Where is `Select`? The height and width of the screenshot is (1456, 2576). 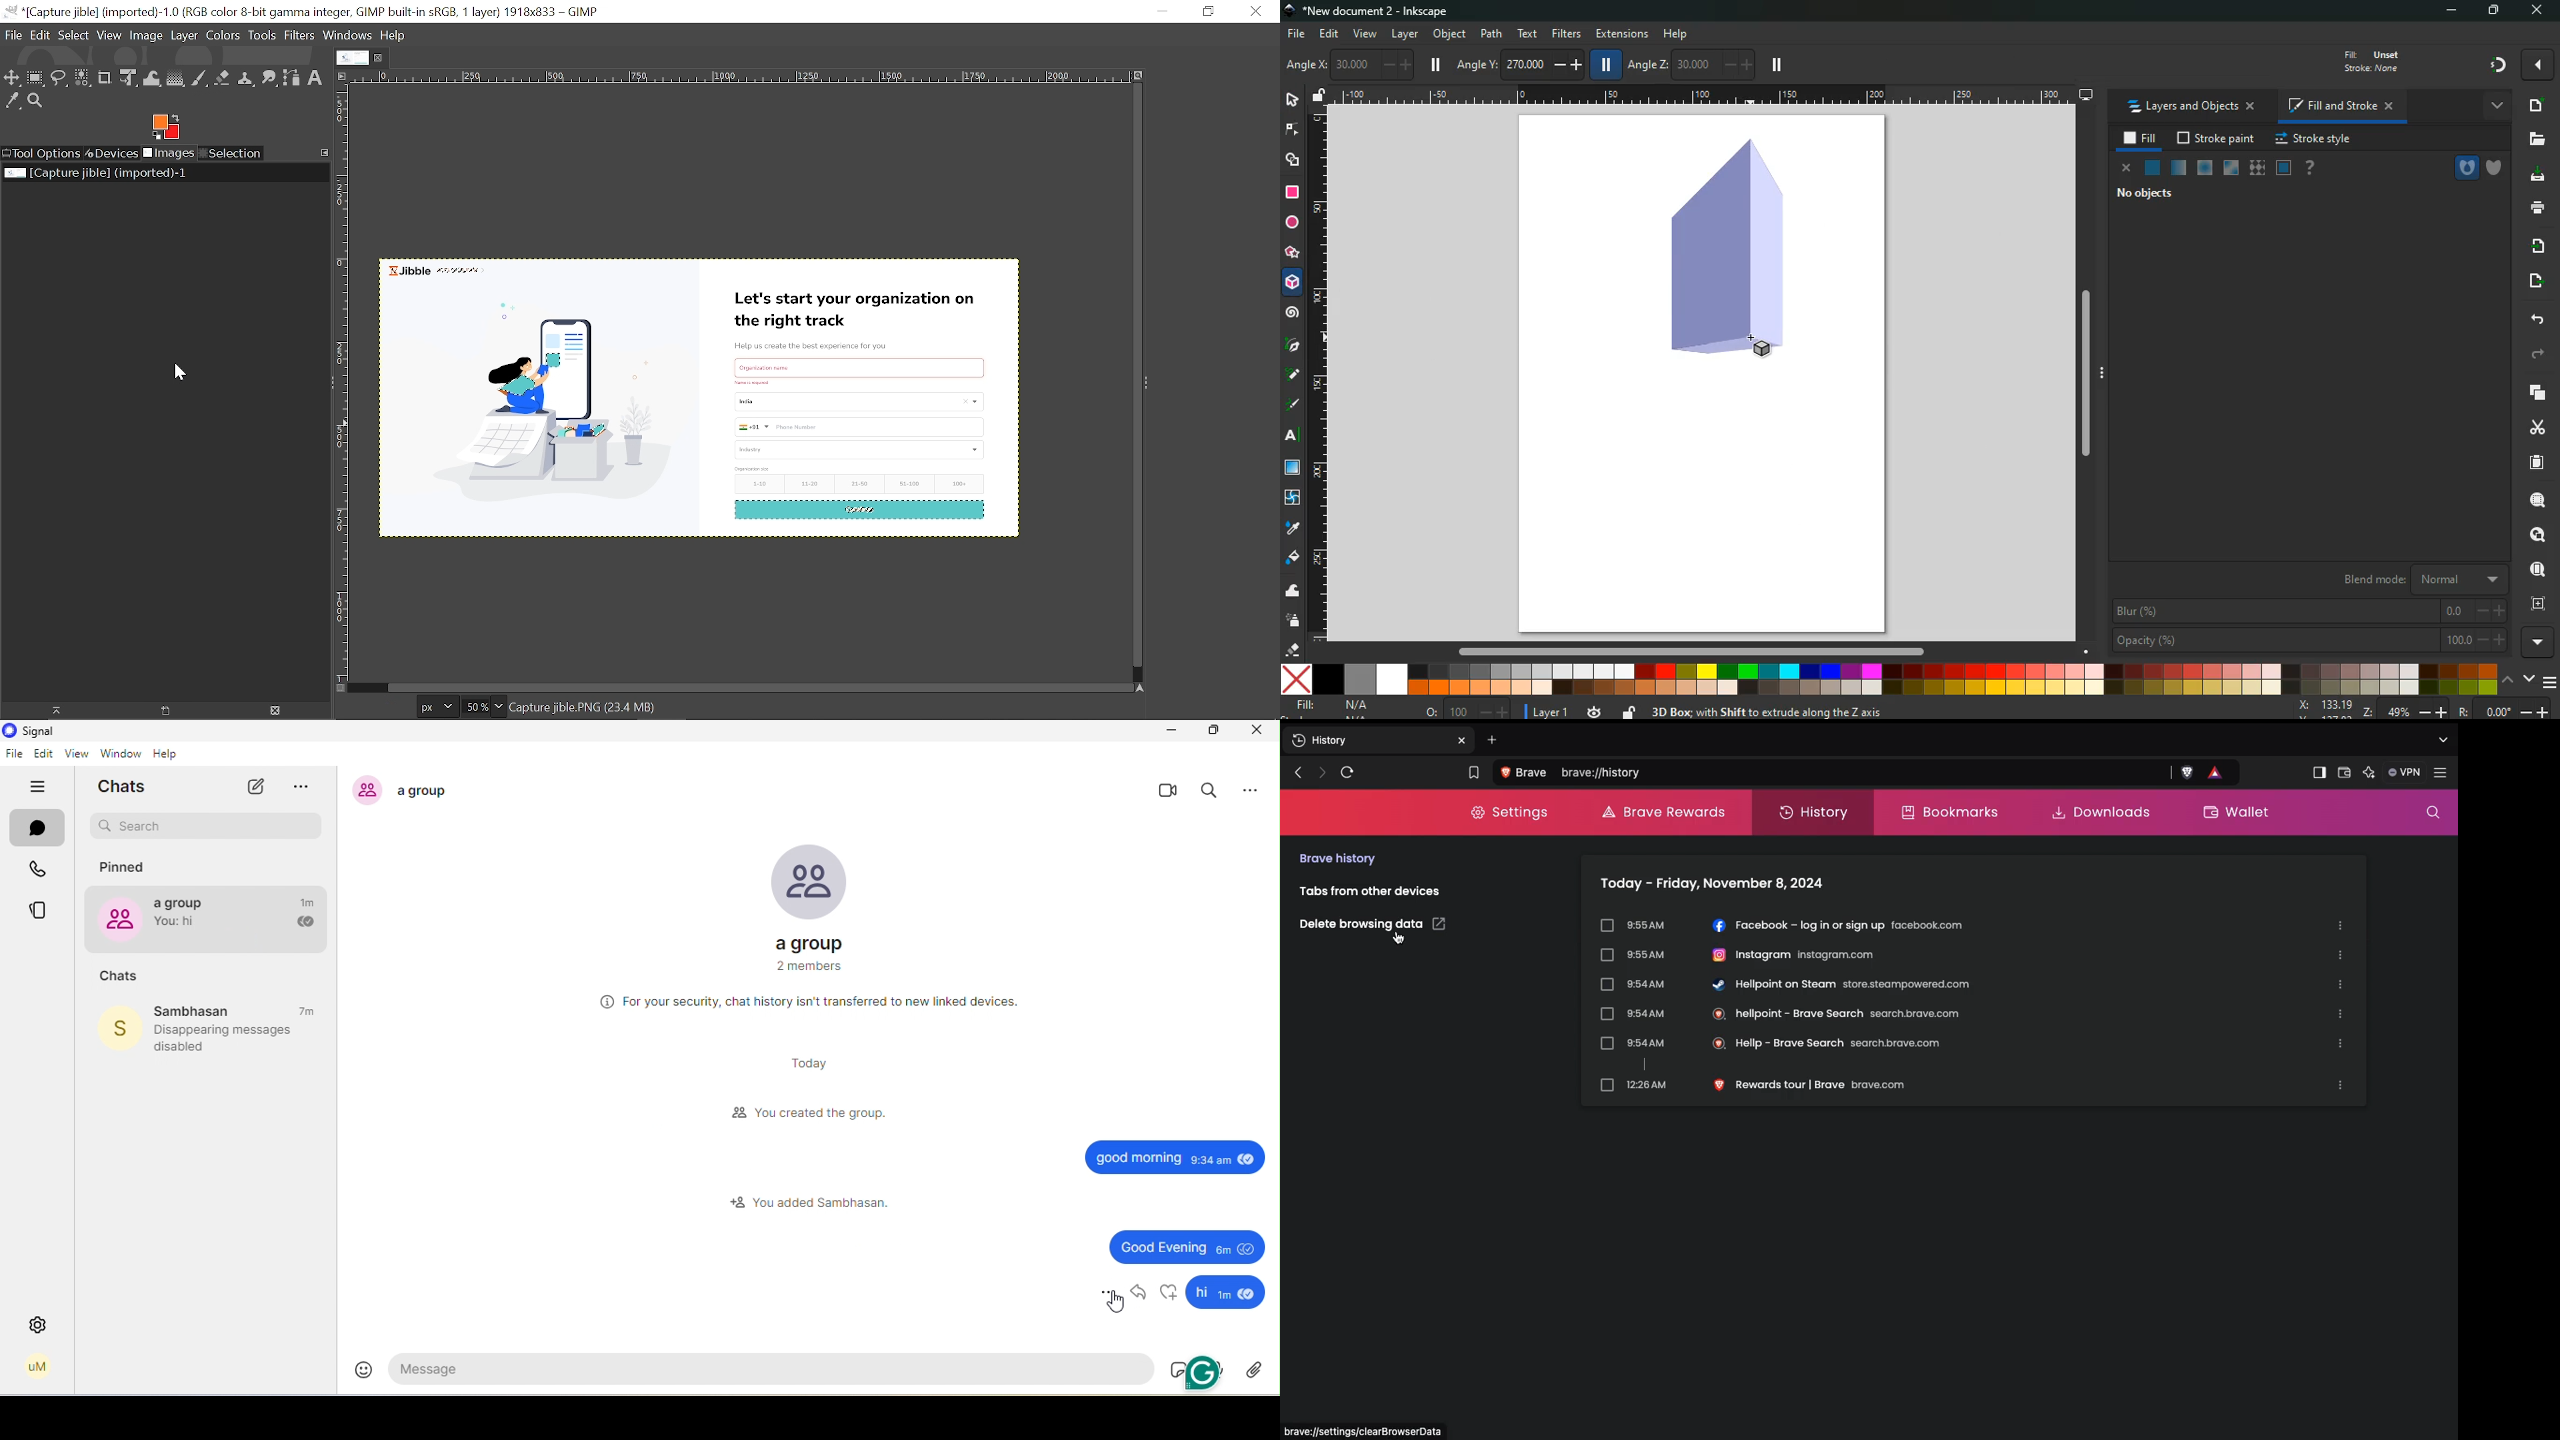
Select is located at coordinates (73, 35).